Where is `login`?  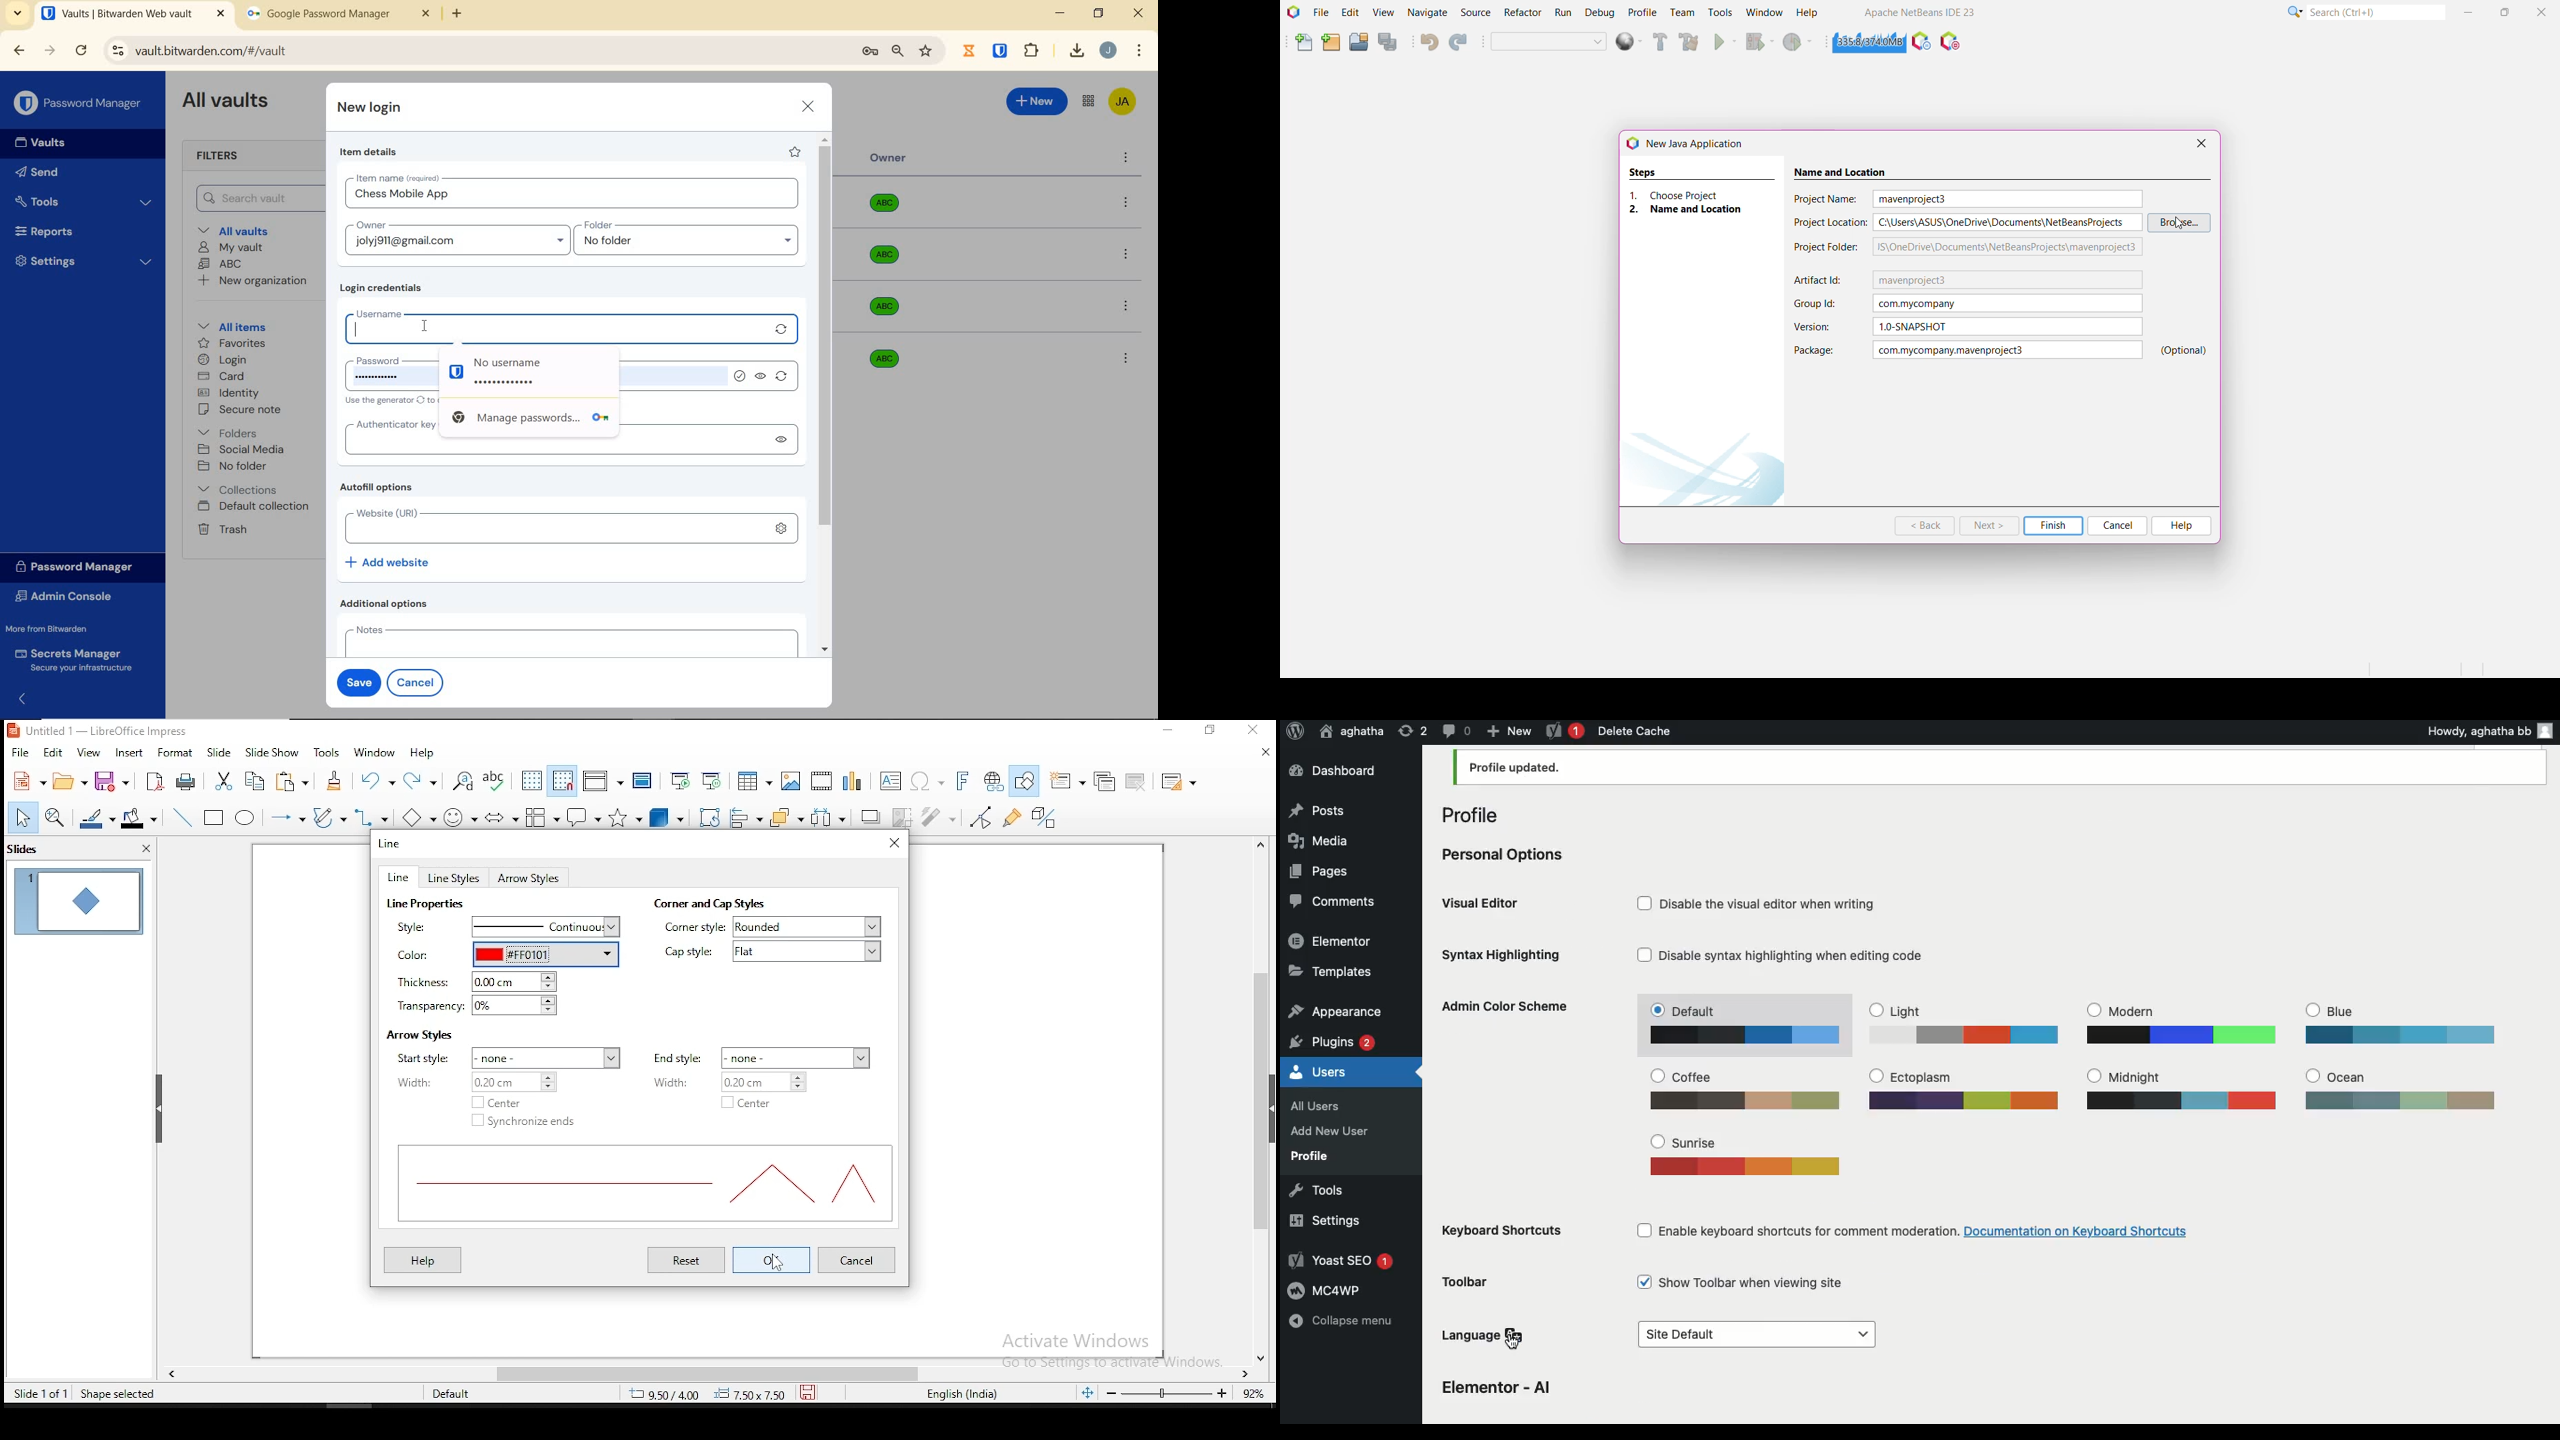
login is located at coordinates (222, 361).